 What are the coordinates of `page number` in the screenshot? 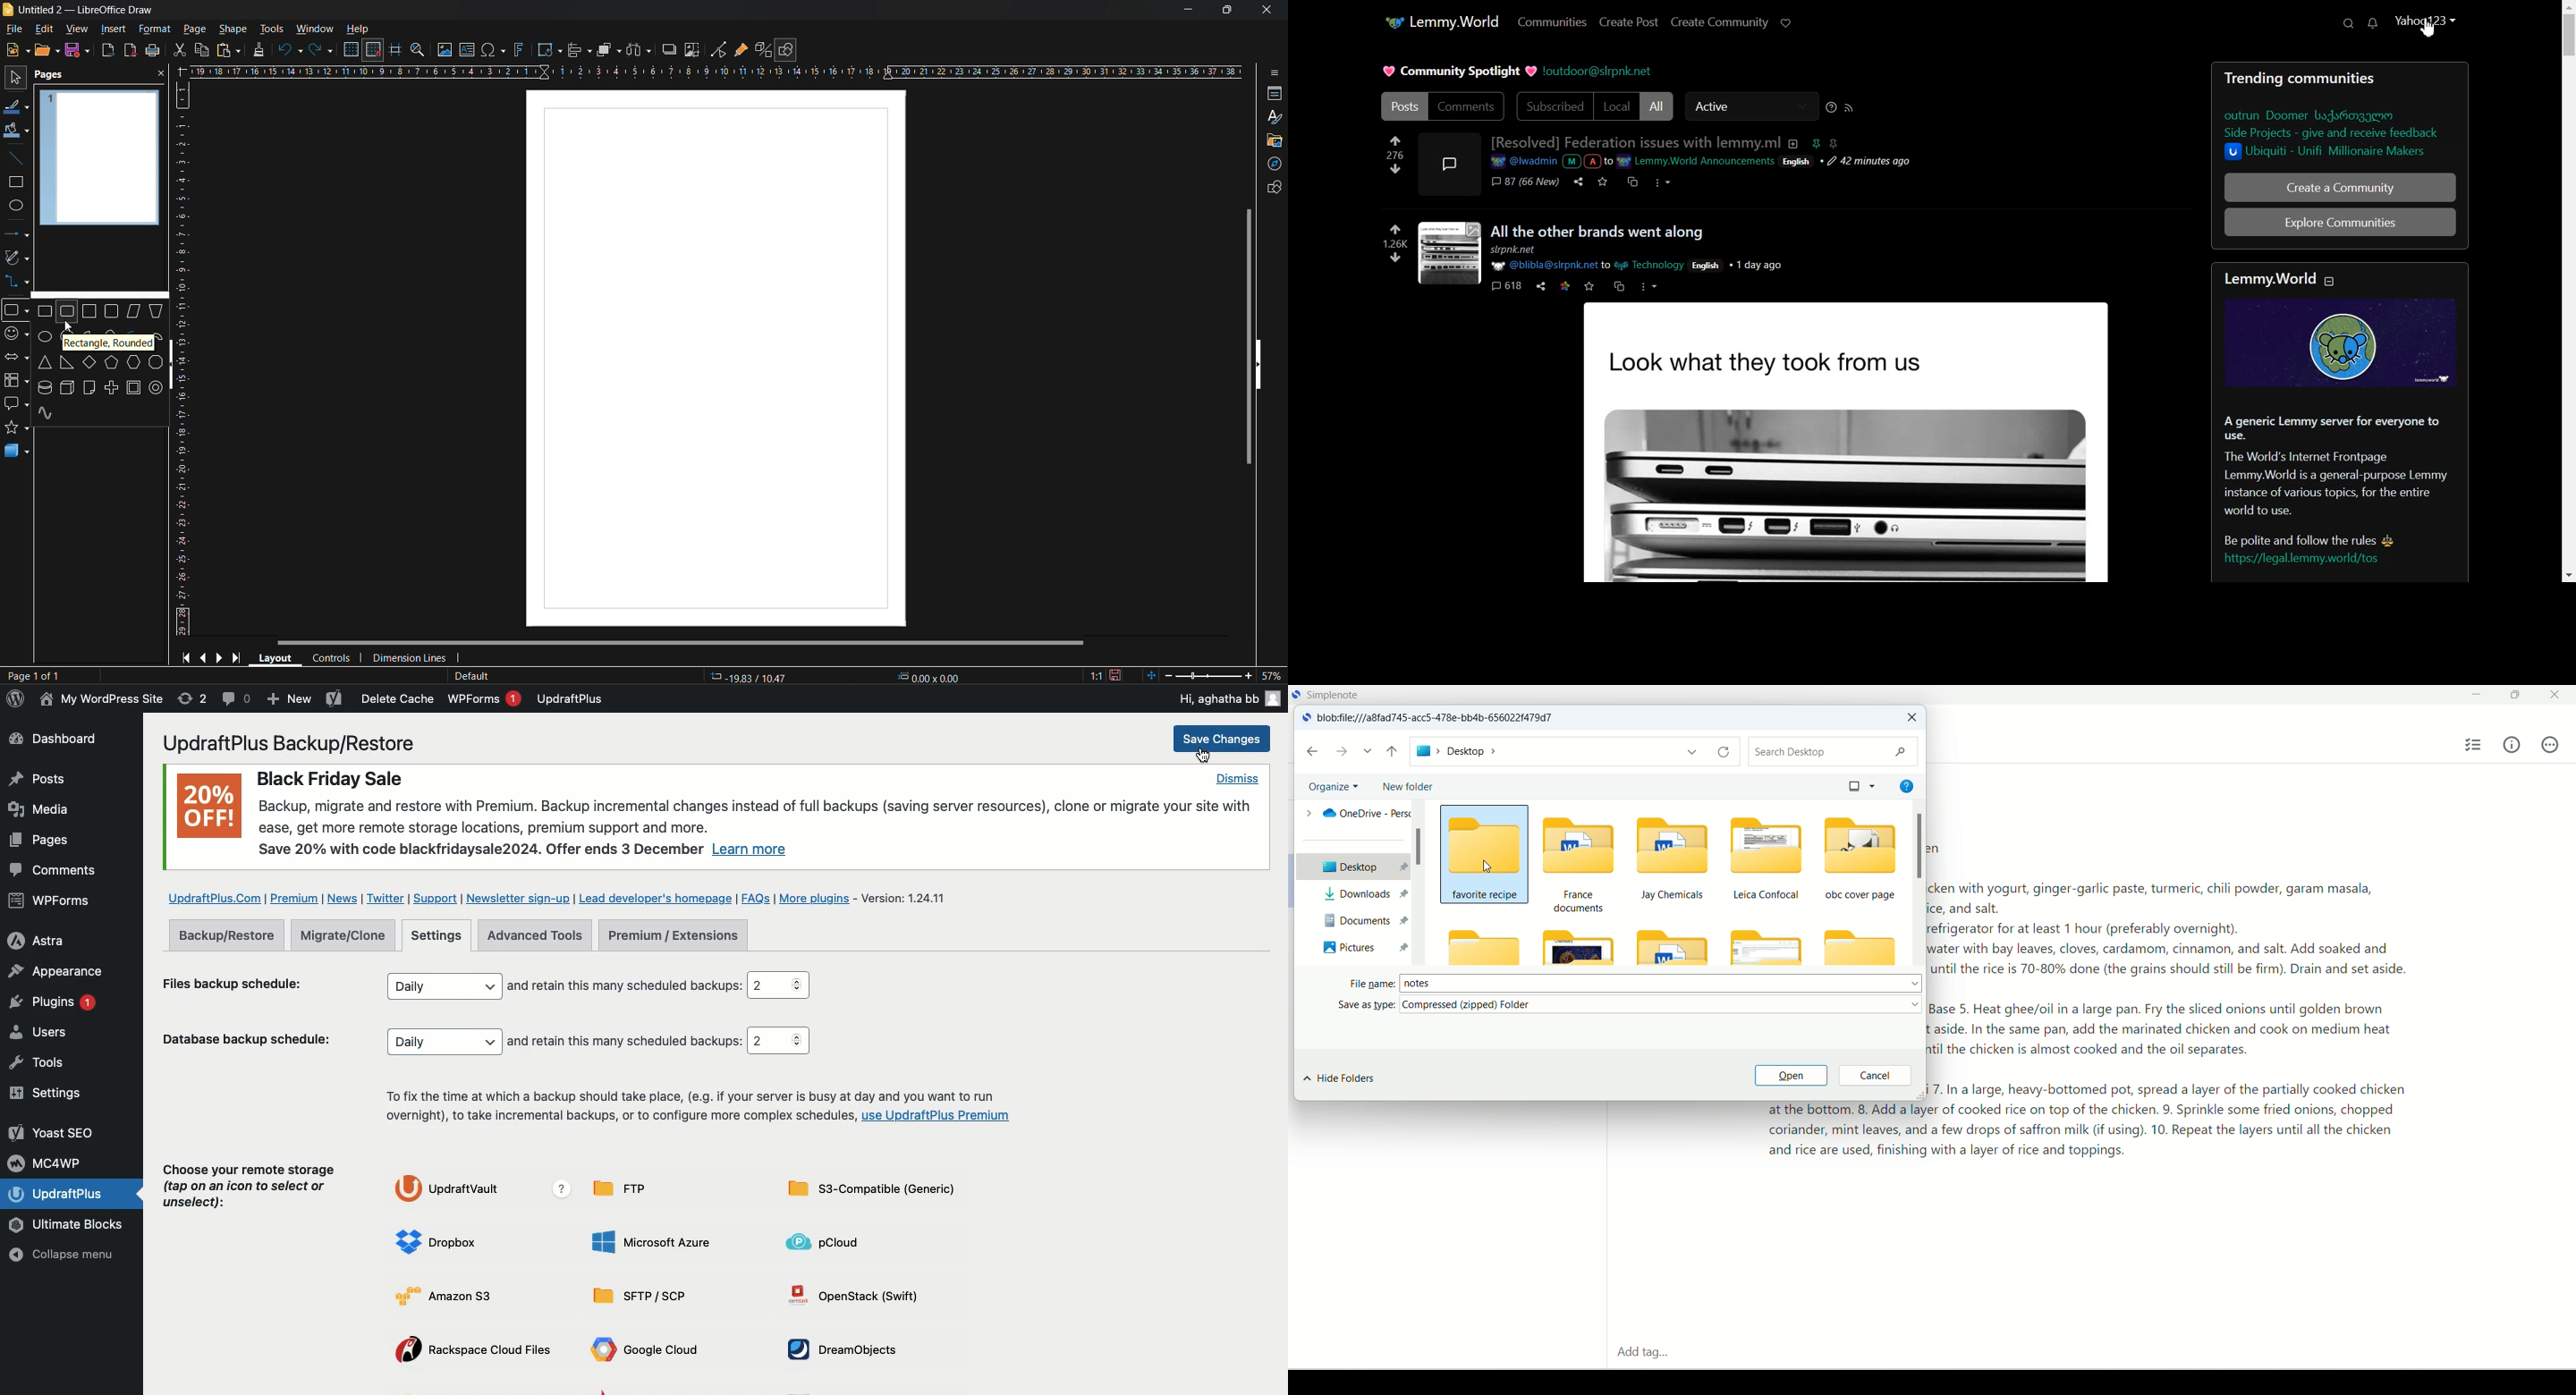 It's located at (31, 677).